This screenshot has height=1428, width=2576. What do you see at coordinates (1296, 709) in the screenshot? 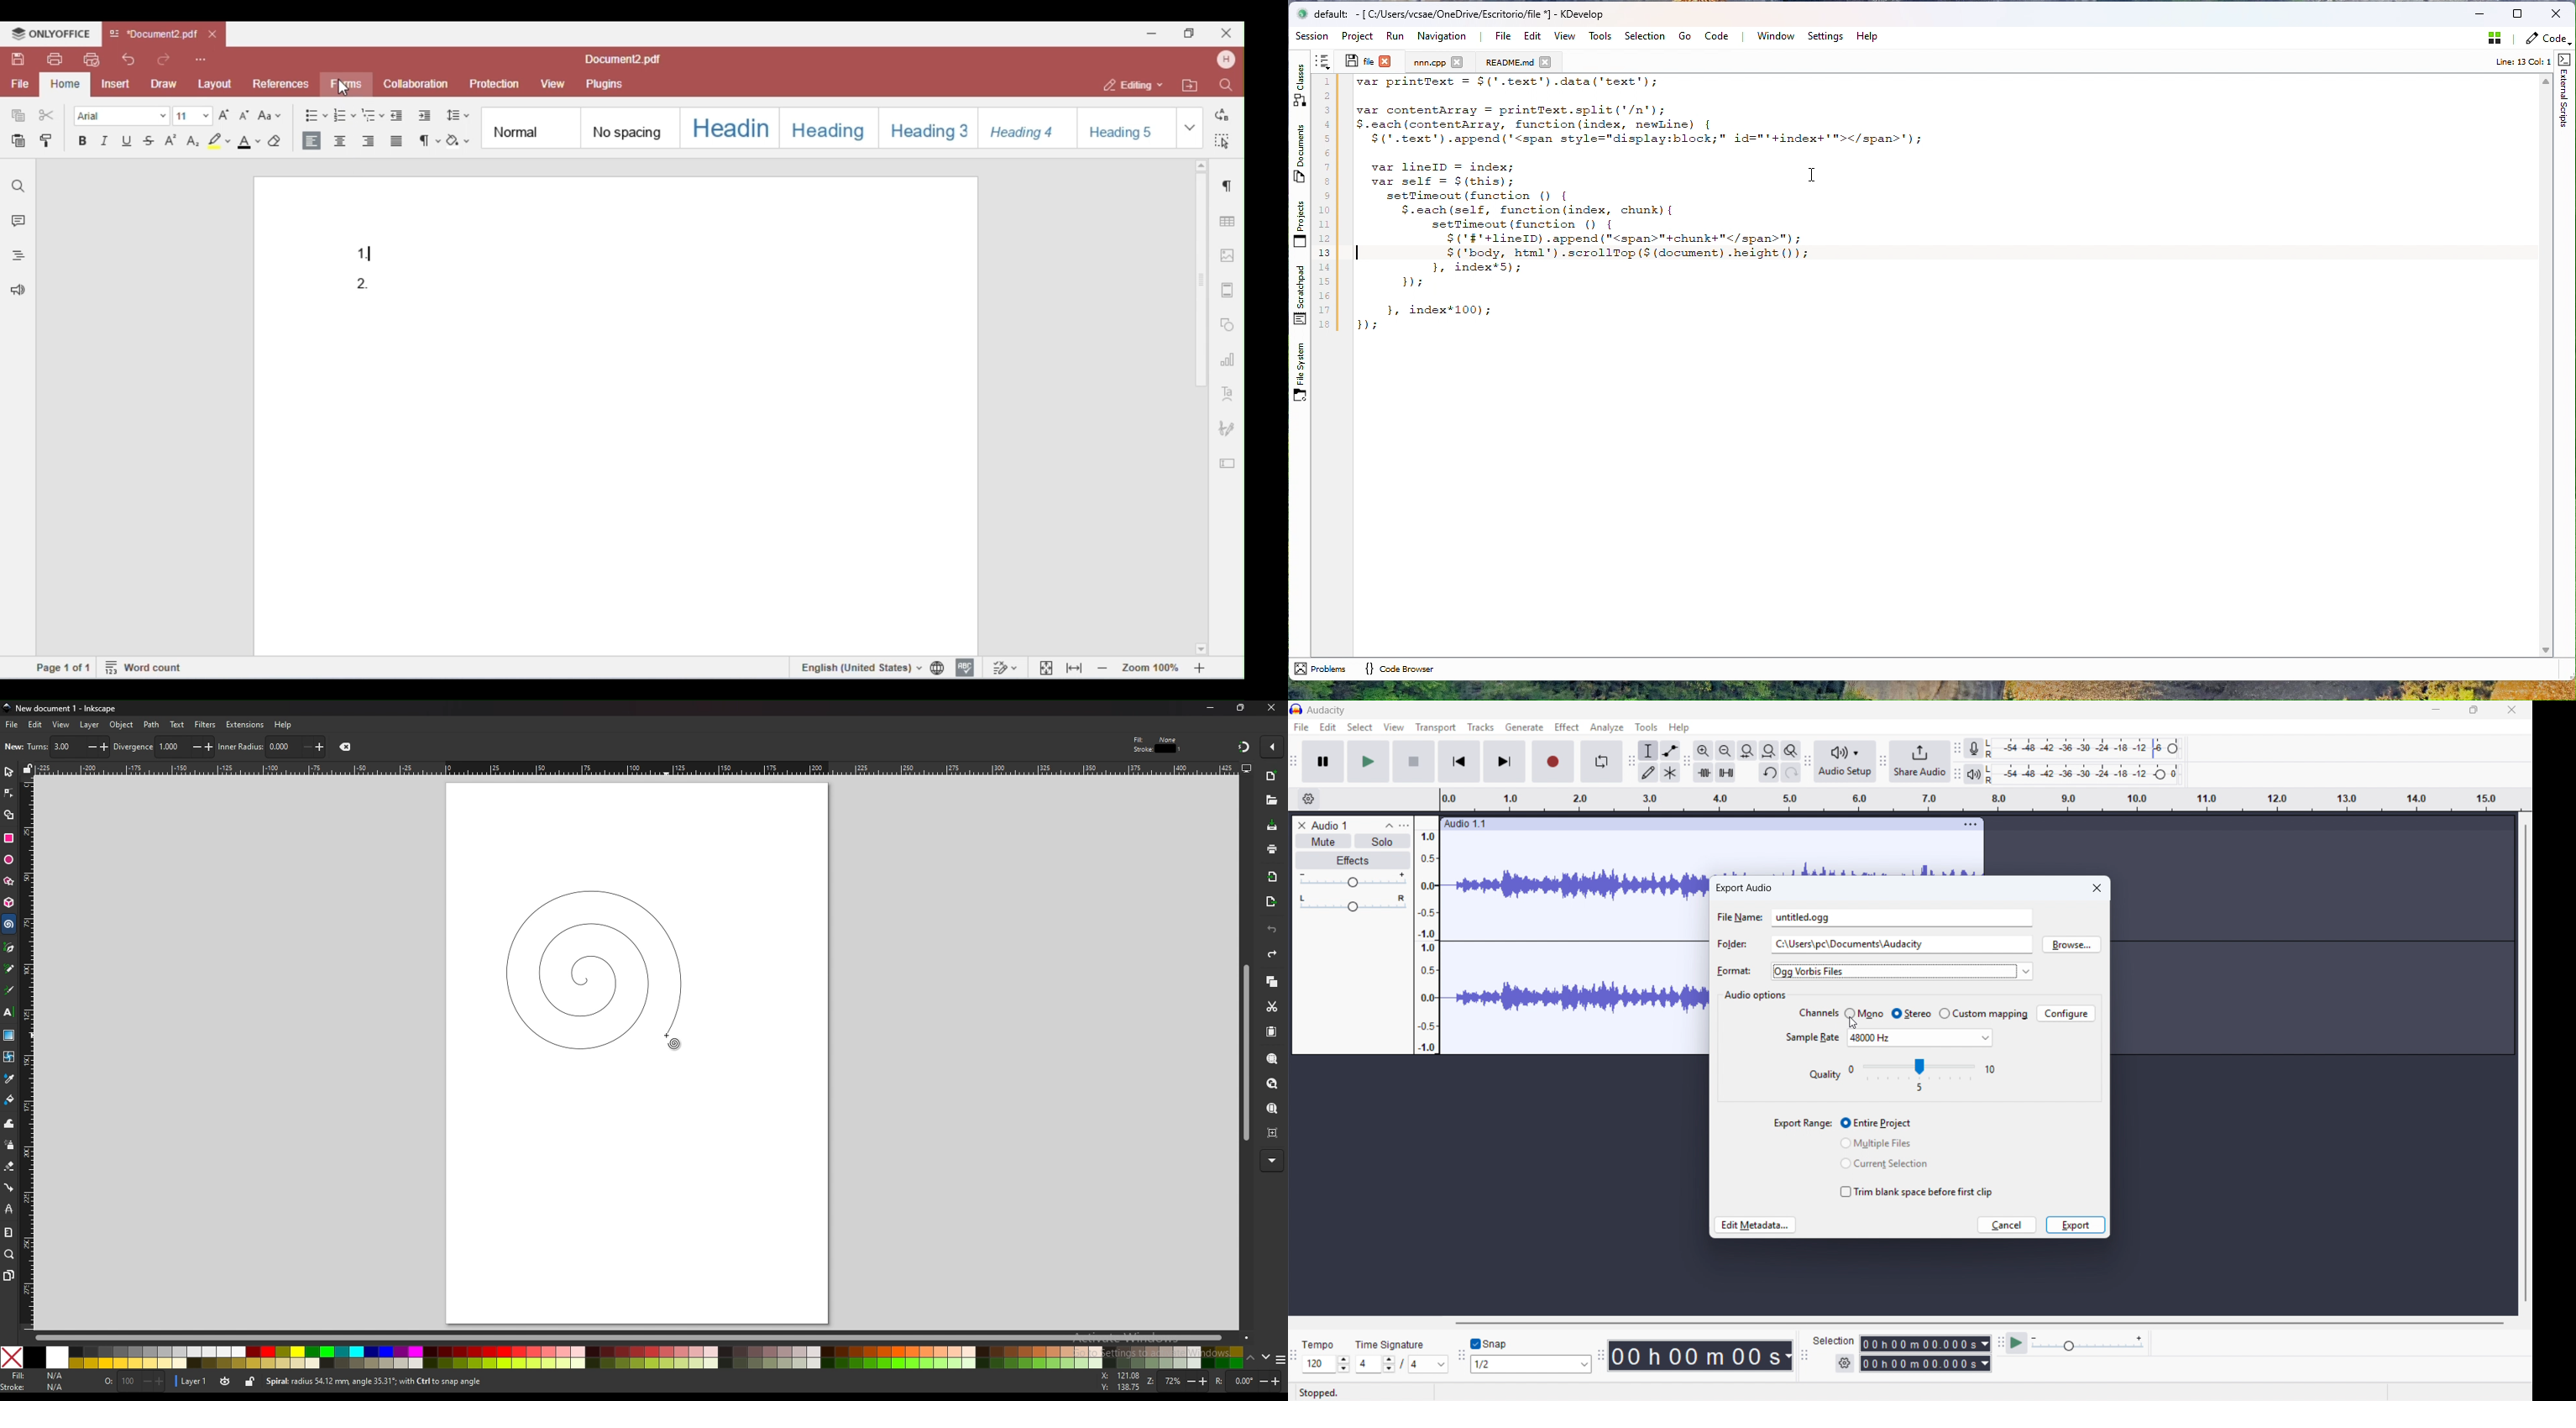
I see `Logo ` at bounding box center [1296, 709].